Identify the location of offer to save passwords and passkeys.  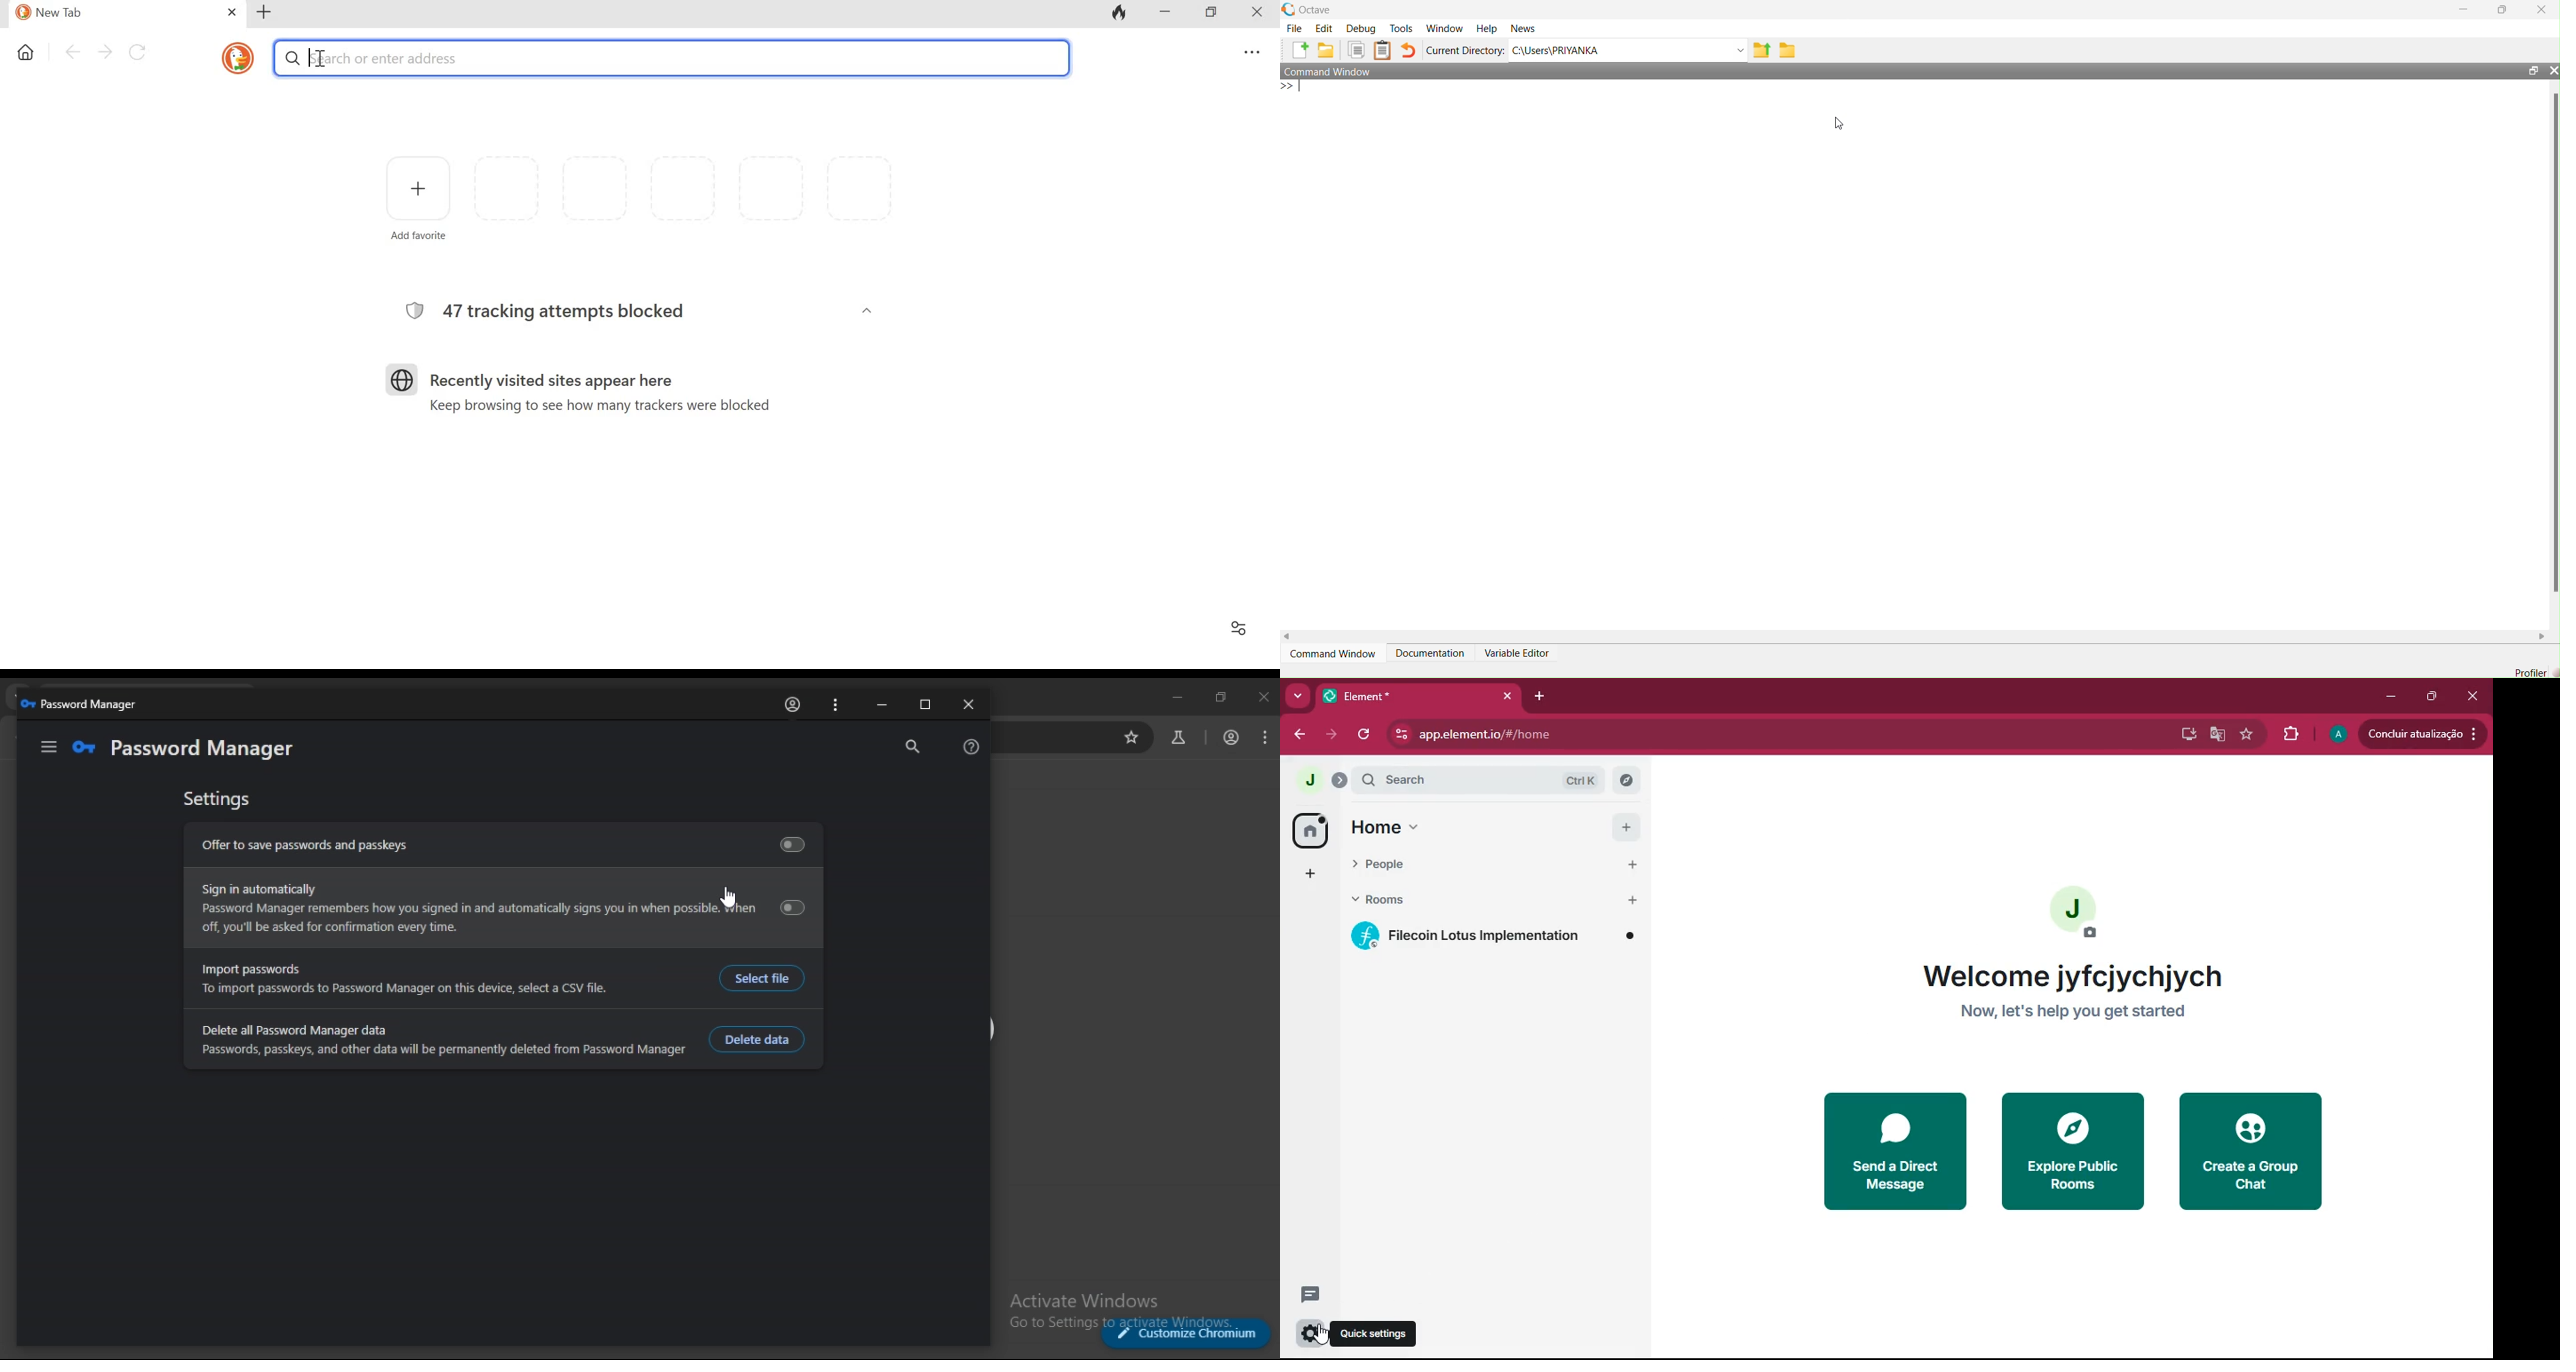
(504, 844).